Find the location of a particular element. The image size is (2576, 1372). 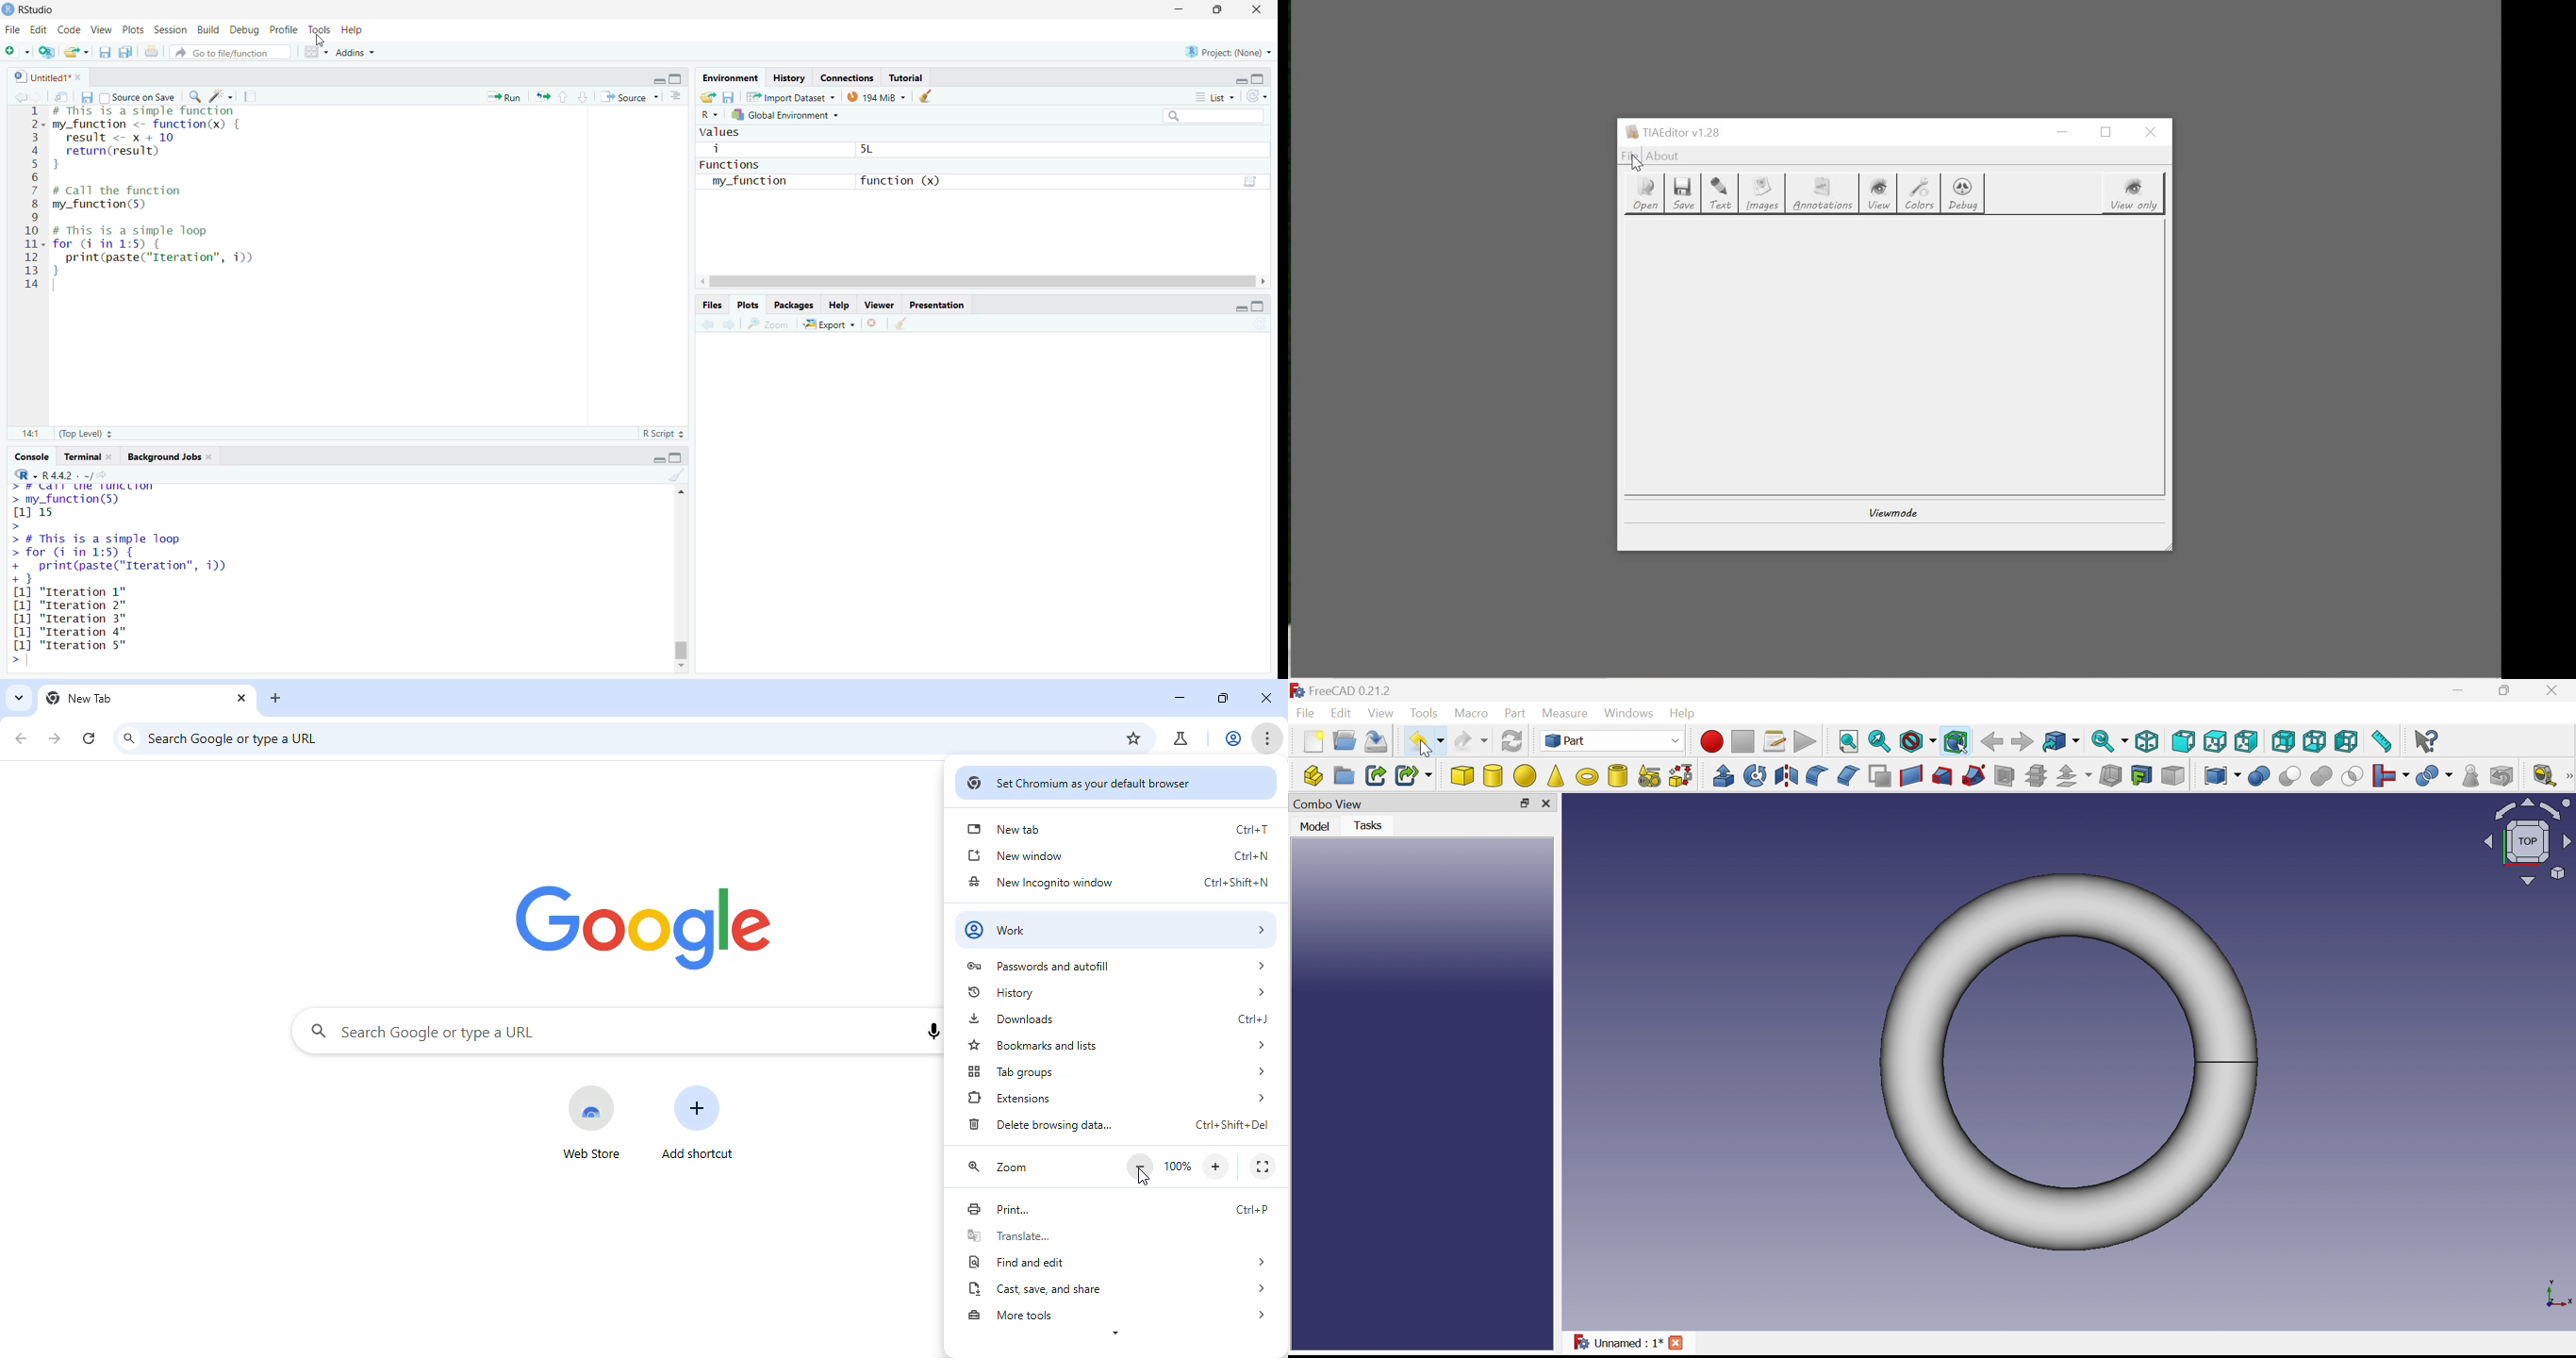

Measure distance is located at coordinates (2381, 741).